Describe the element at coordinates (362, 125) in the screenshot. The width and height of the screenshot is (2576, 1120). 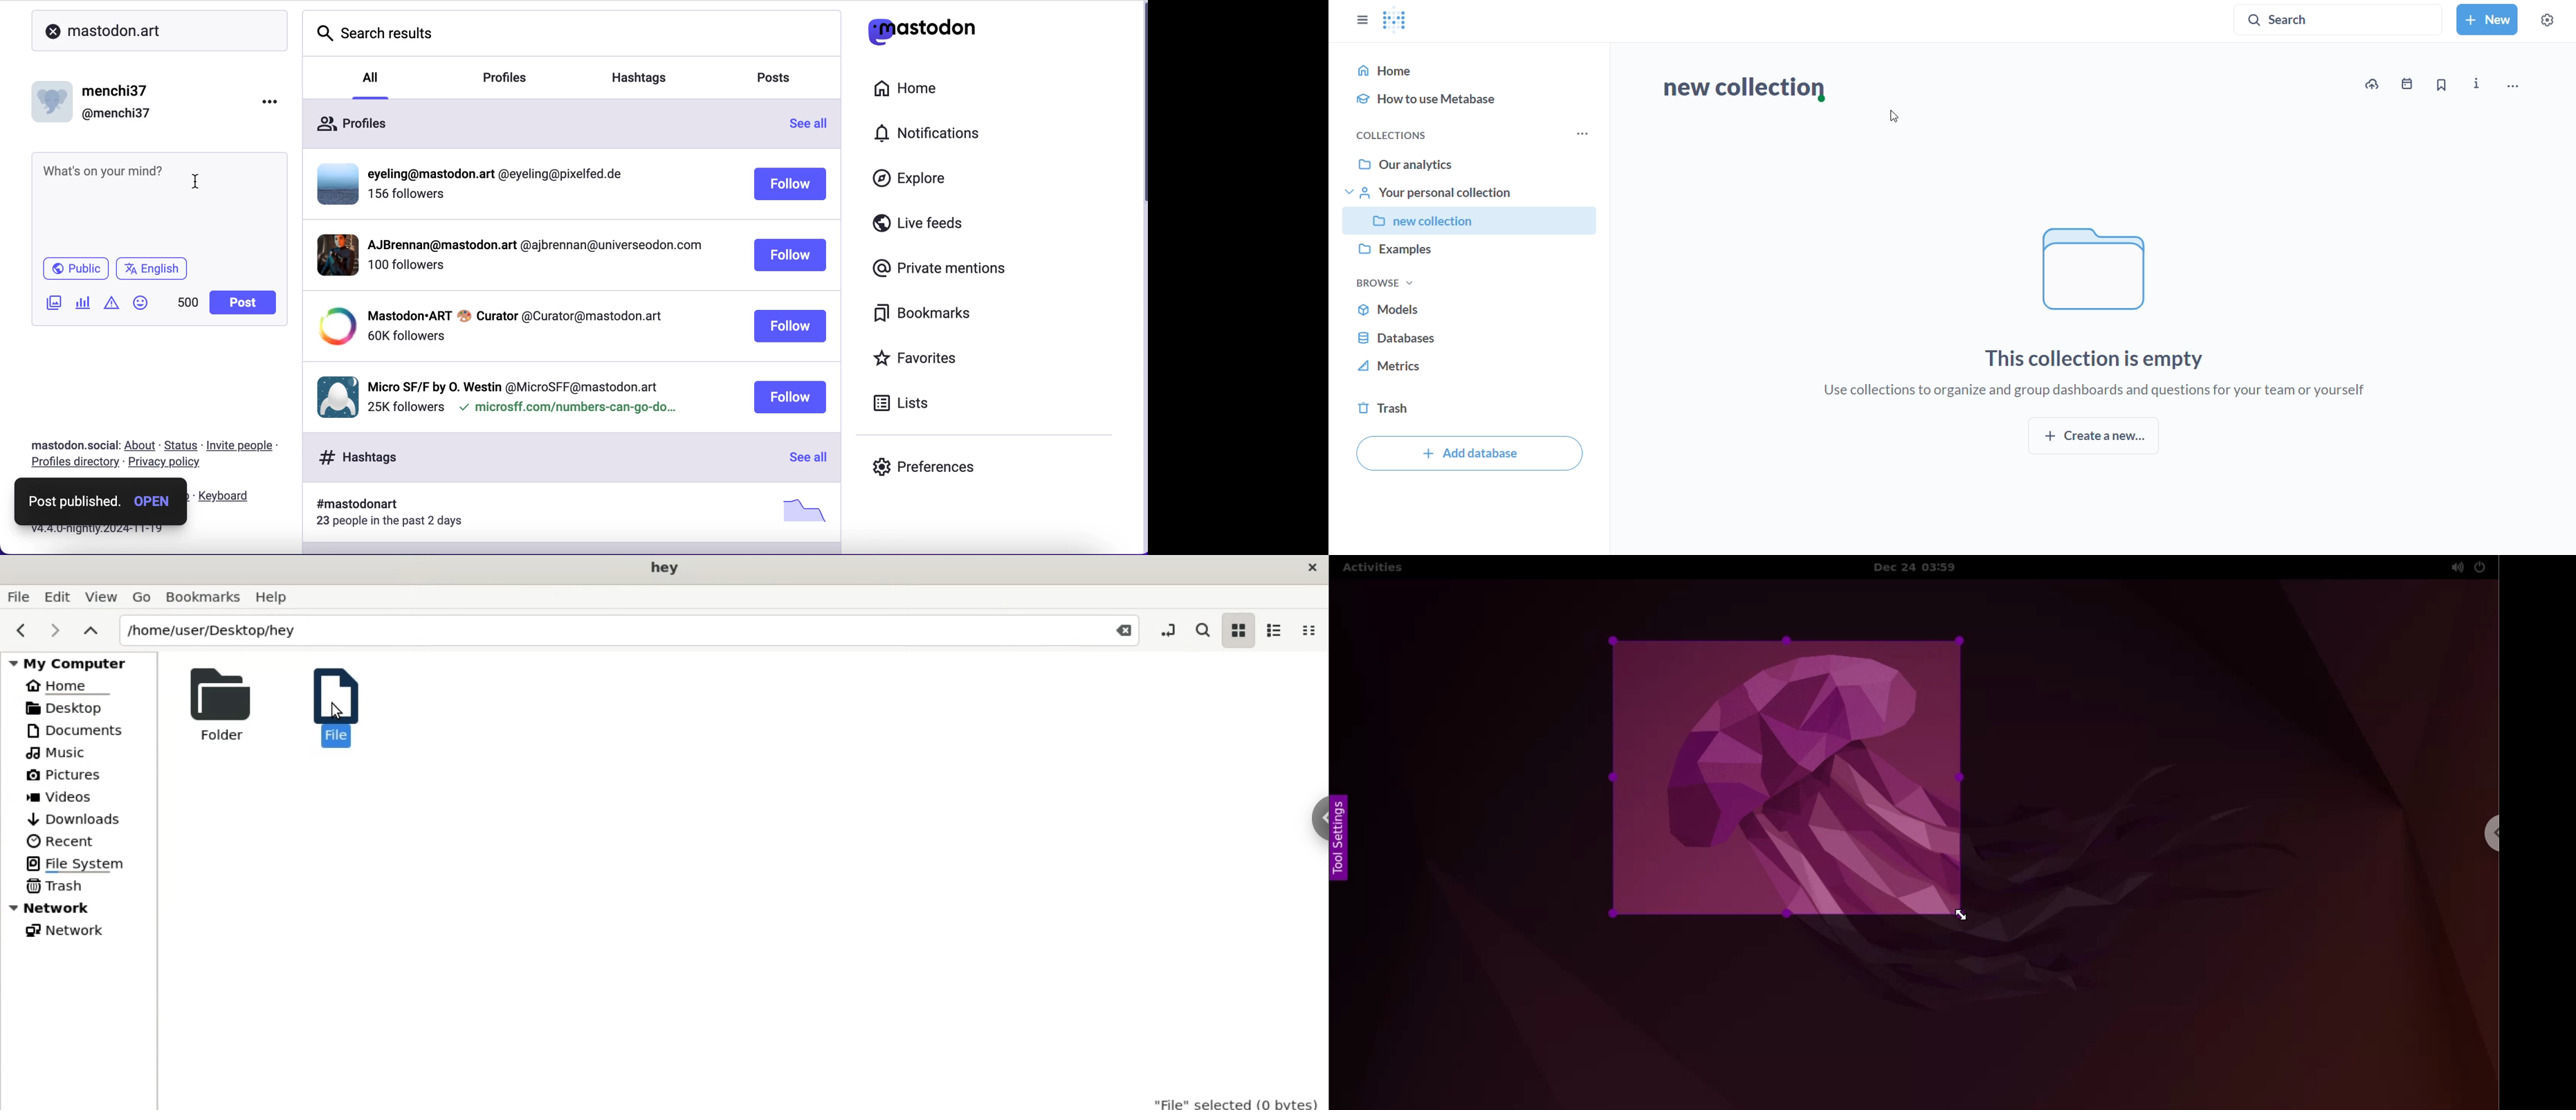
I see `profiles` at that location.